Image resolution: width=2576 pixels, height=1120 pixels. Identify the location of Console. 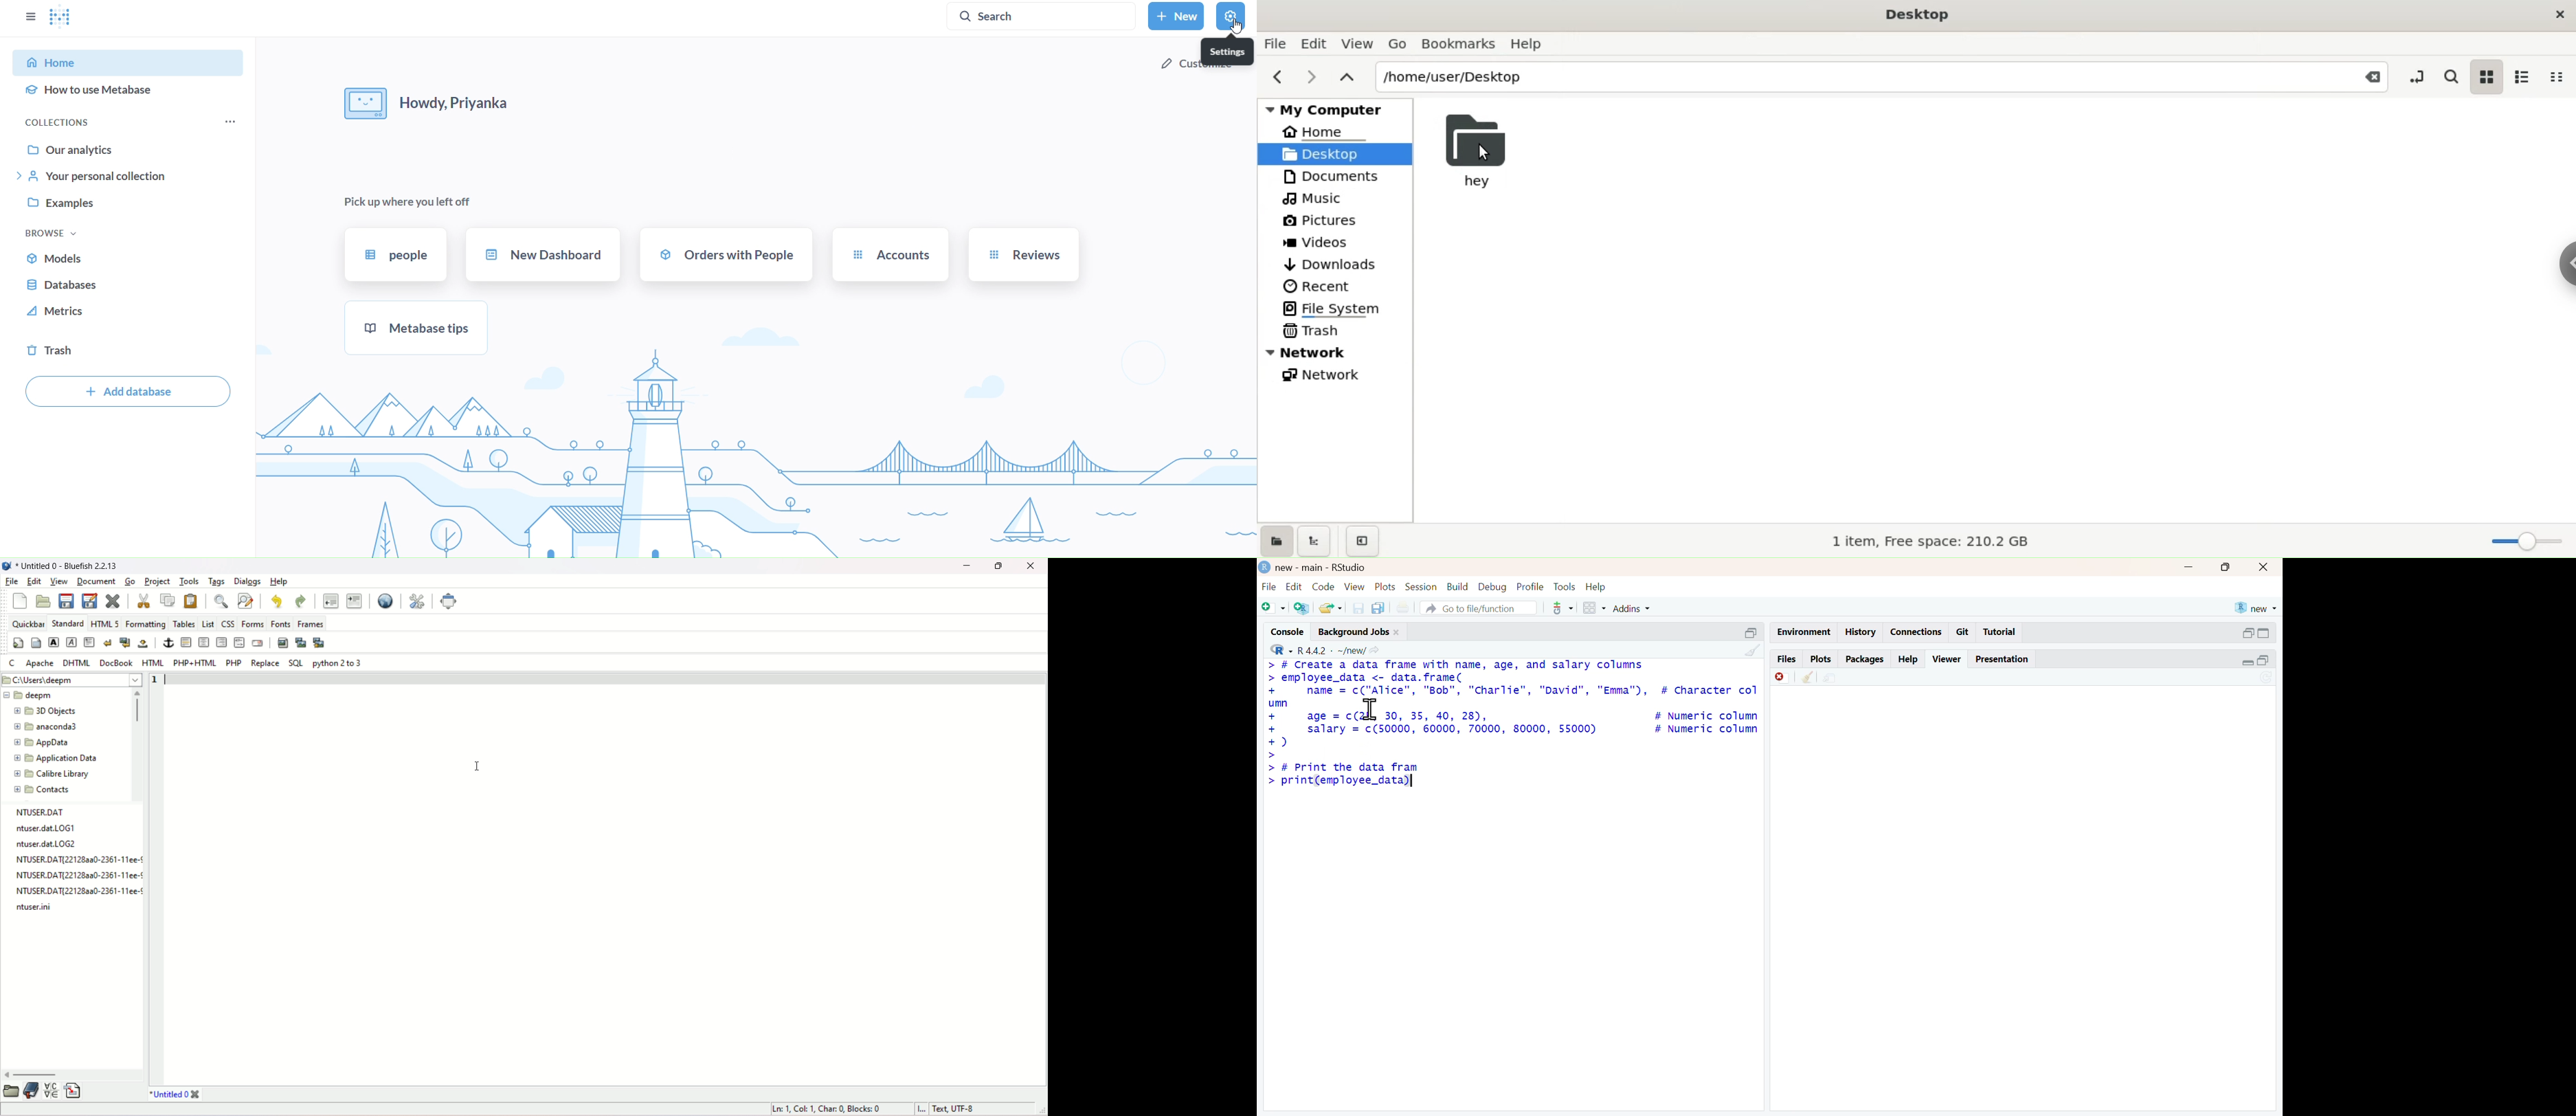
(1282, 633).